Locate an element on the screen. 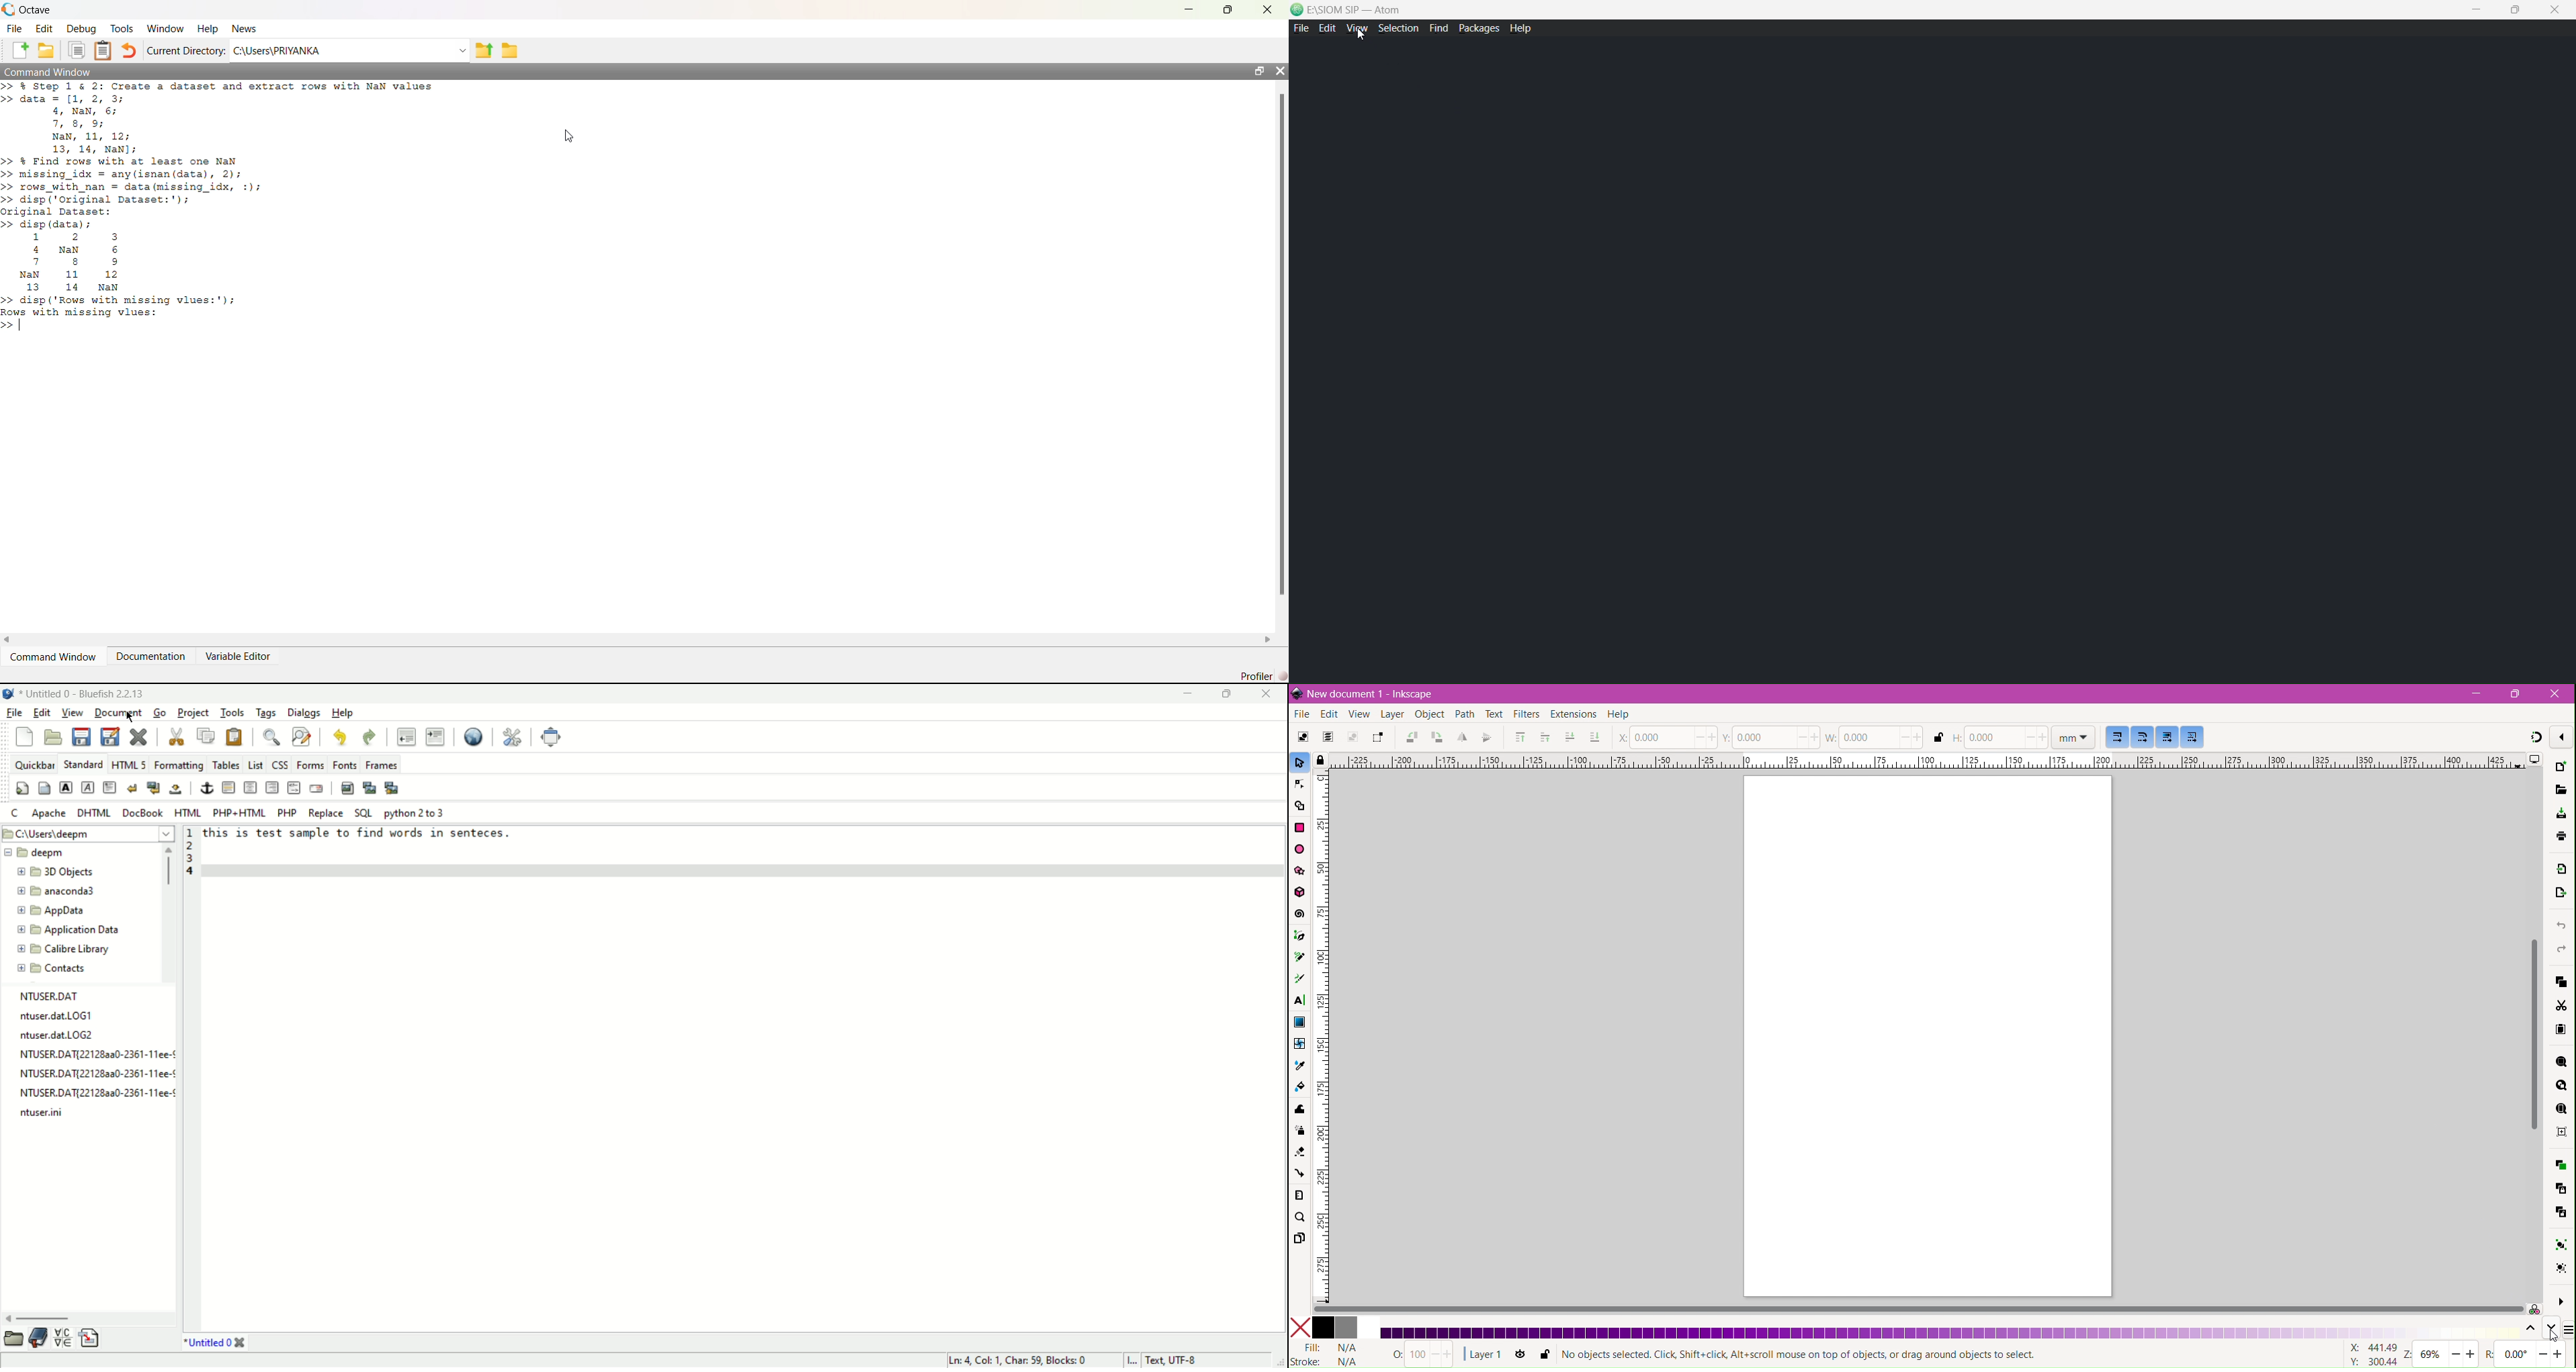 This screenshot has height=1372, width=2576. find is located at coordinates (1438, 28).